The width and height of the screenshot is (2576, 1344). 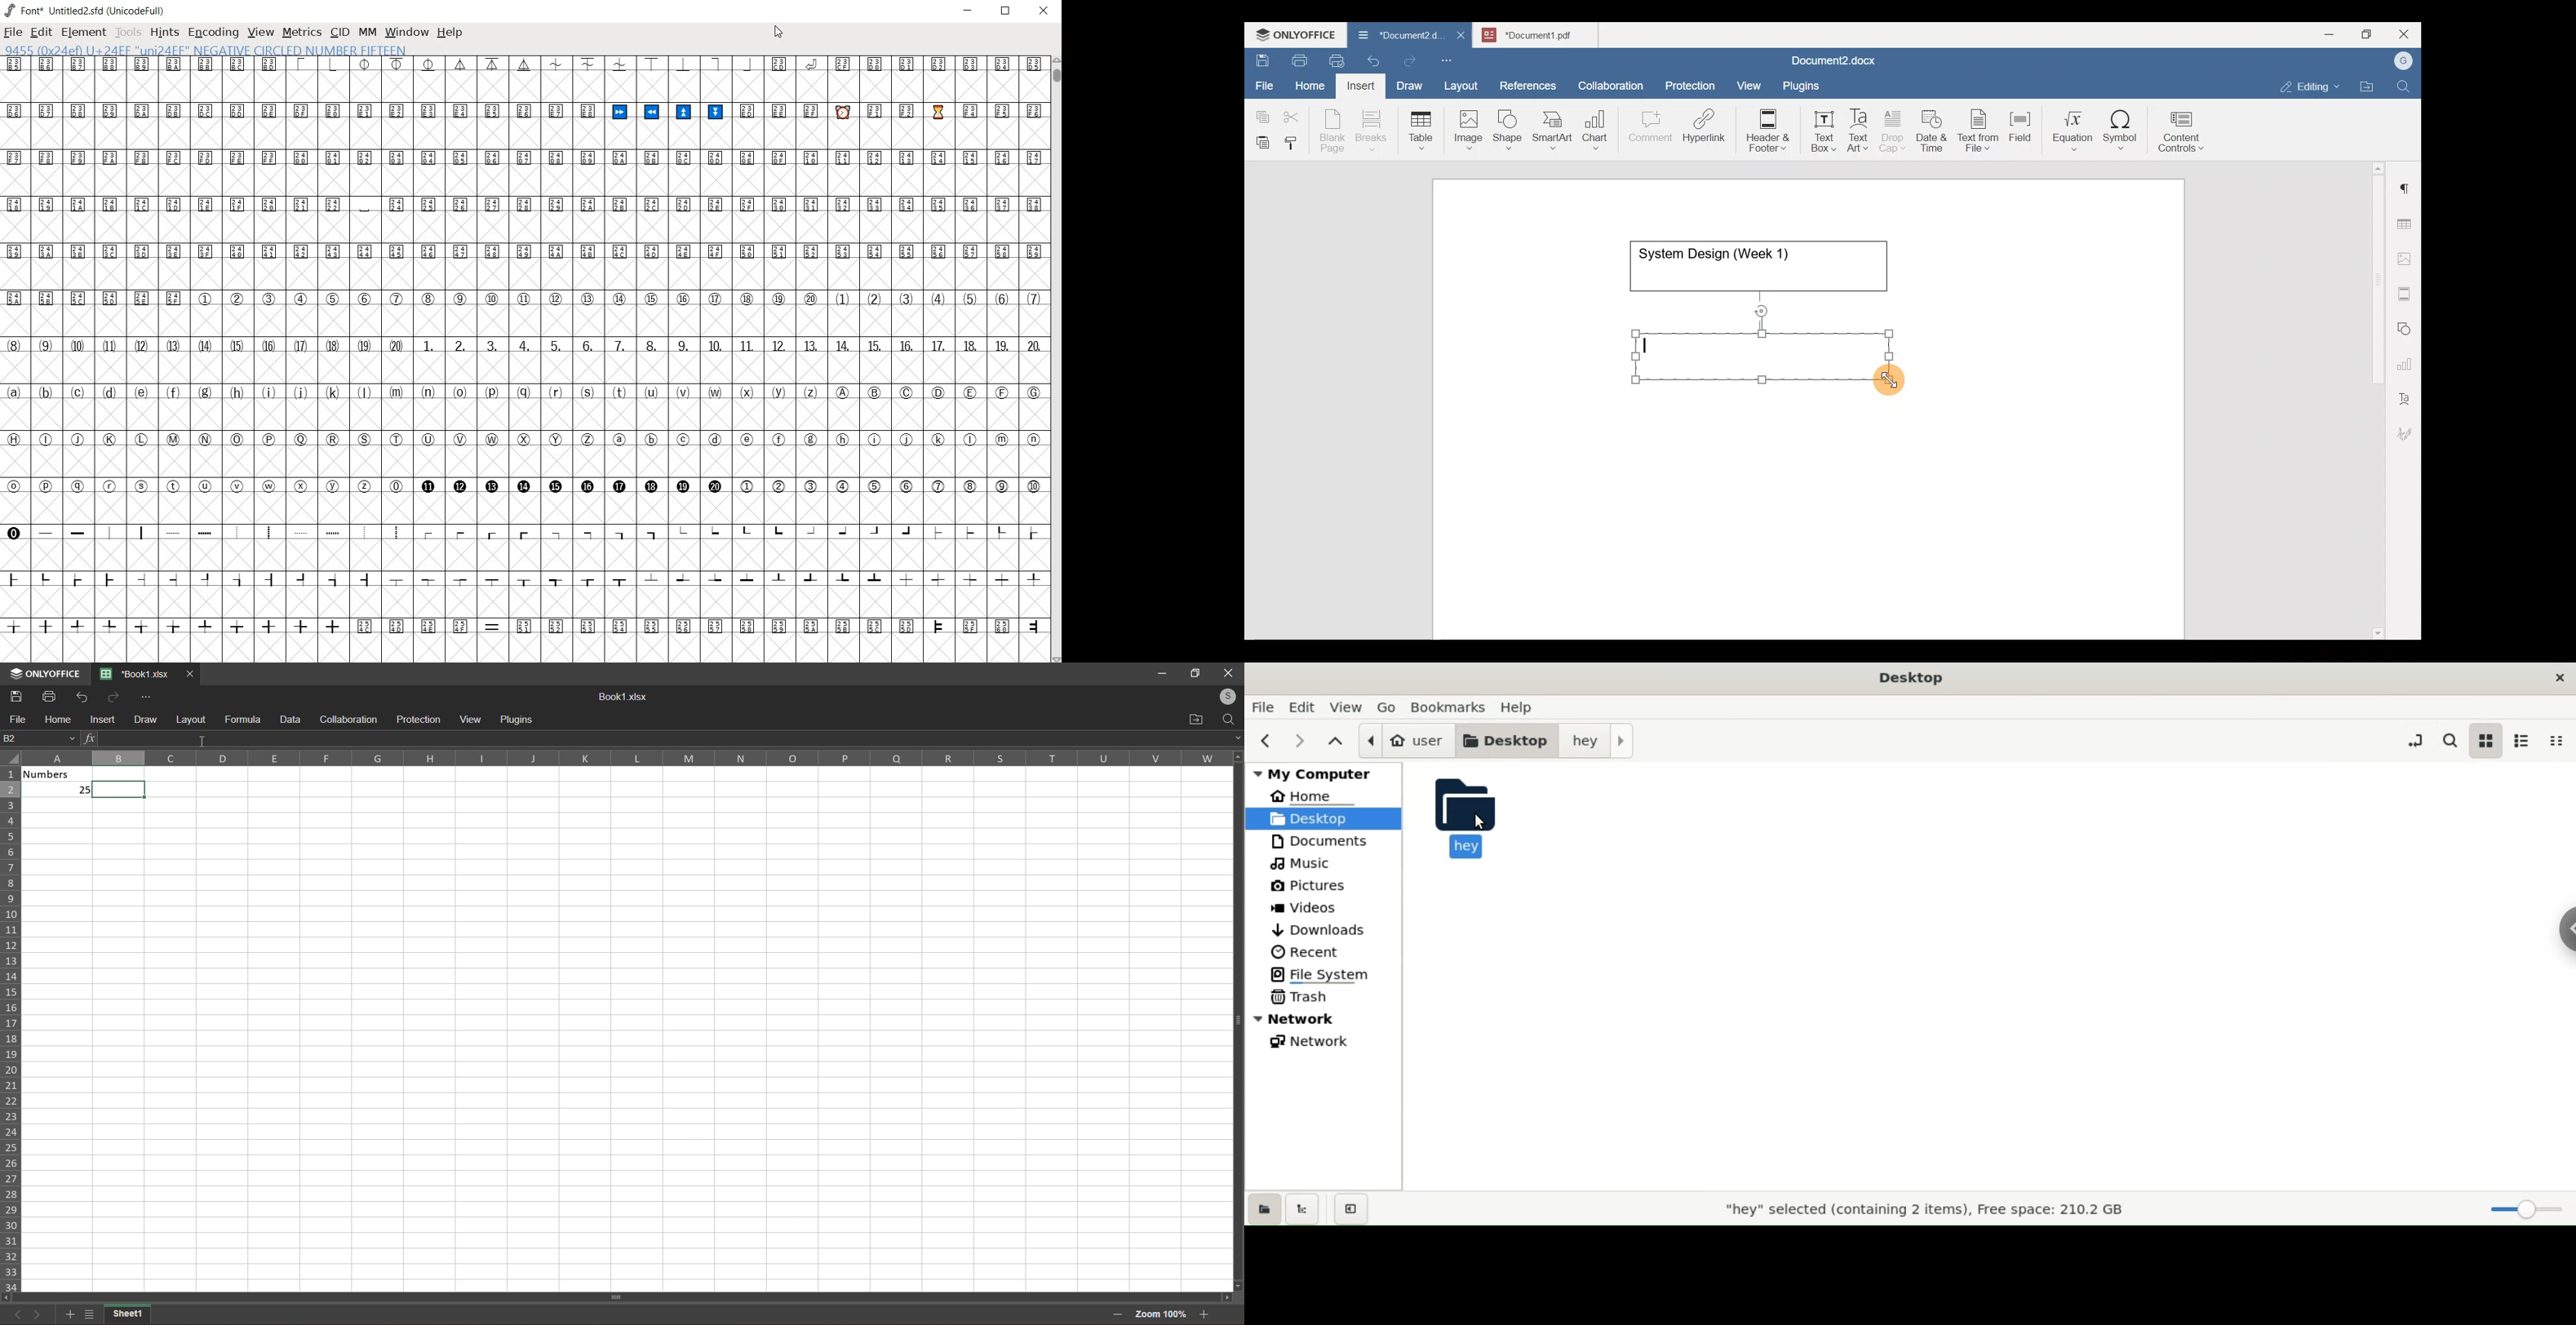 What do you see at coordinates (2076, 130) in the screenshot?
I see `Equation` at bounding box center [2076, 130].